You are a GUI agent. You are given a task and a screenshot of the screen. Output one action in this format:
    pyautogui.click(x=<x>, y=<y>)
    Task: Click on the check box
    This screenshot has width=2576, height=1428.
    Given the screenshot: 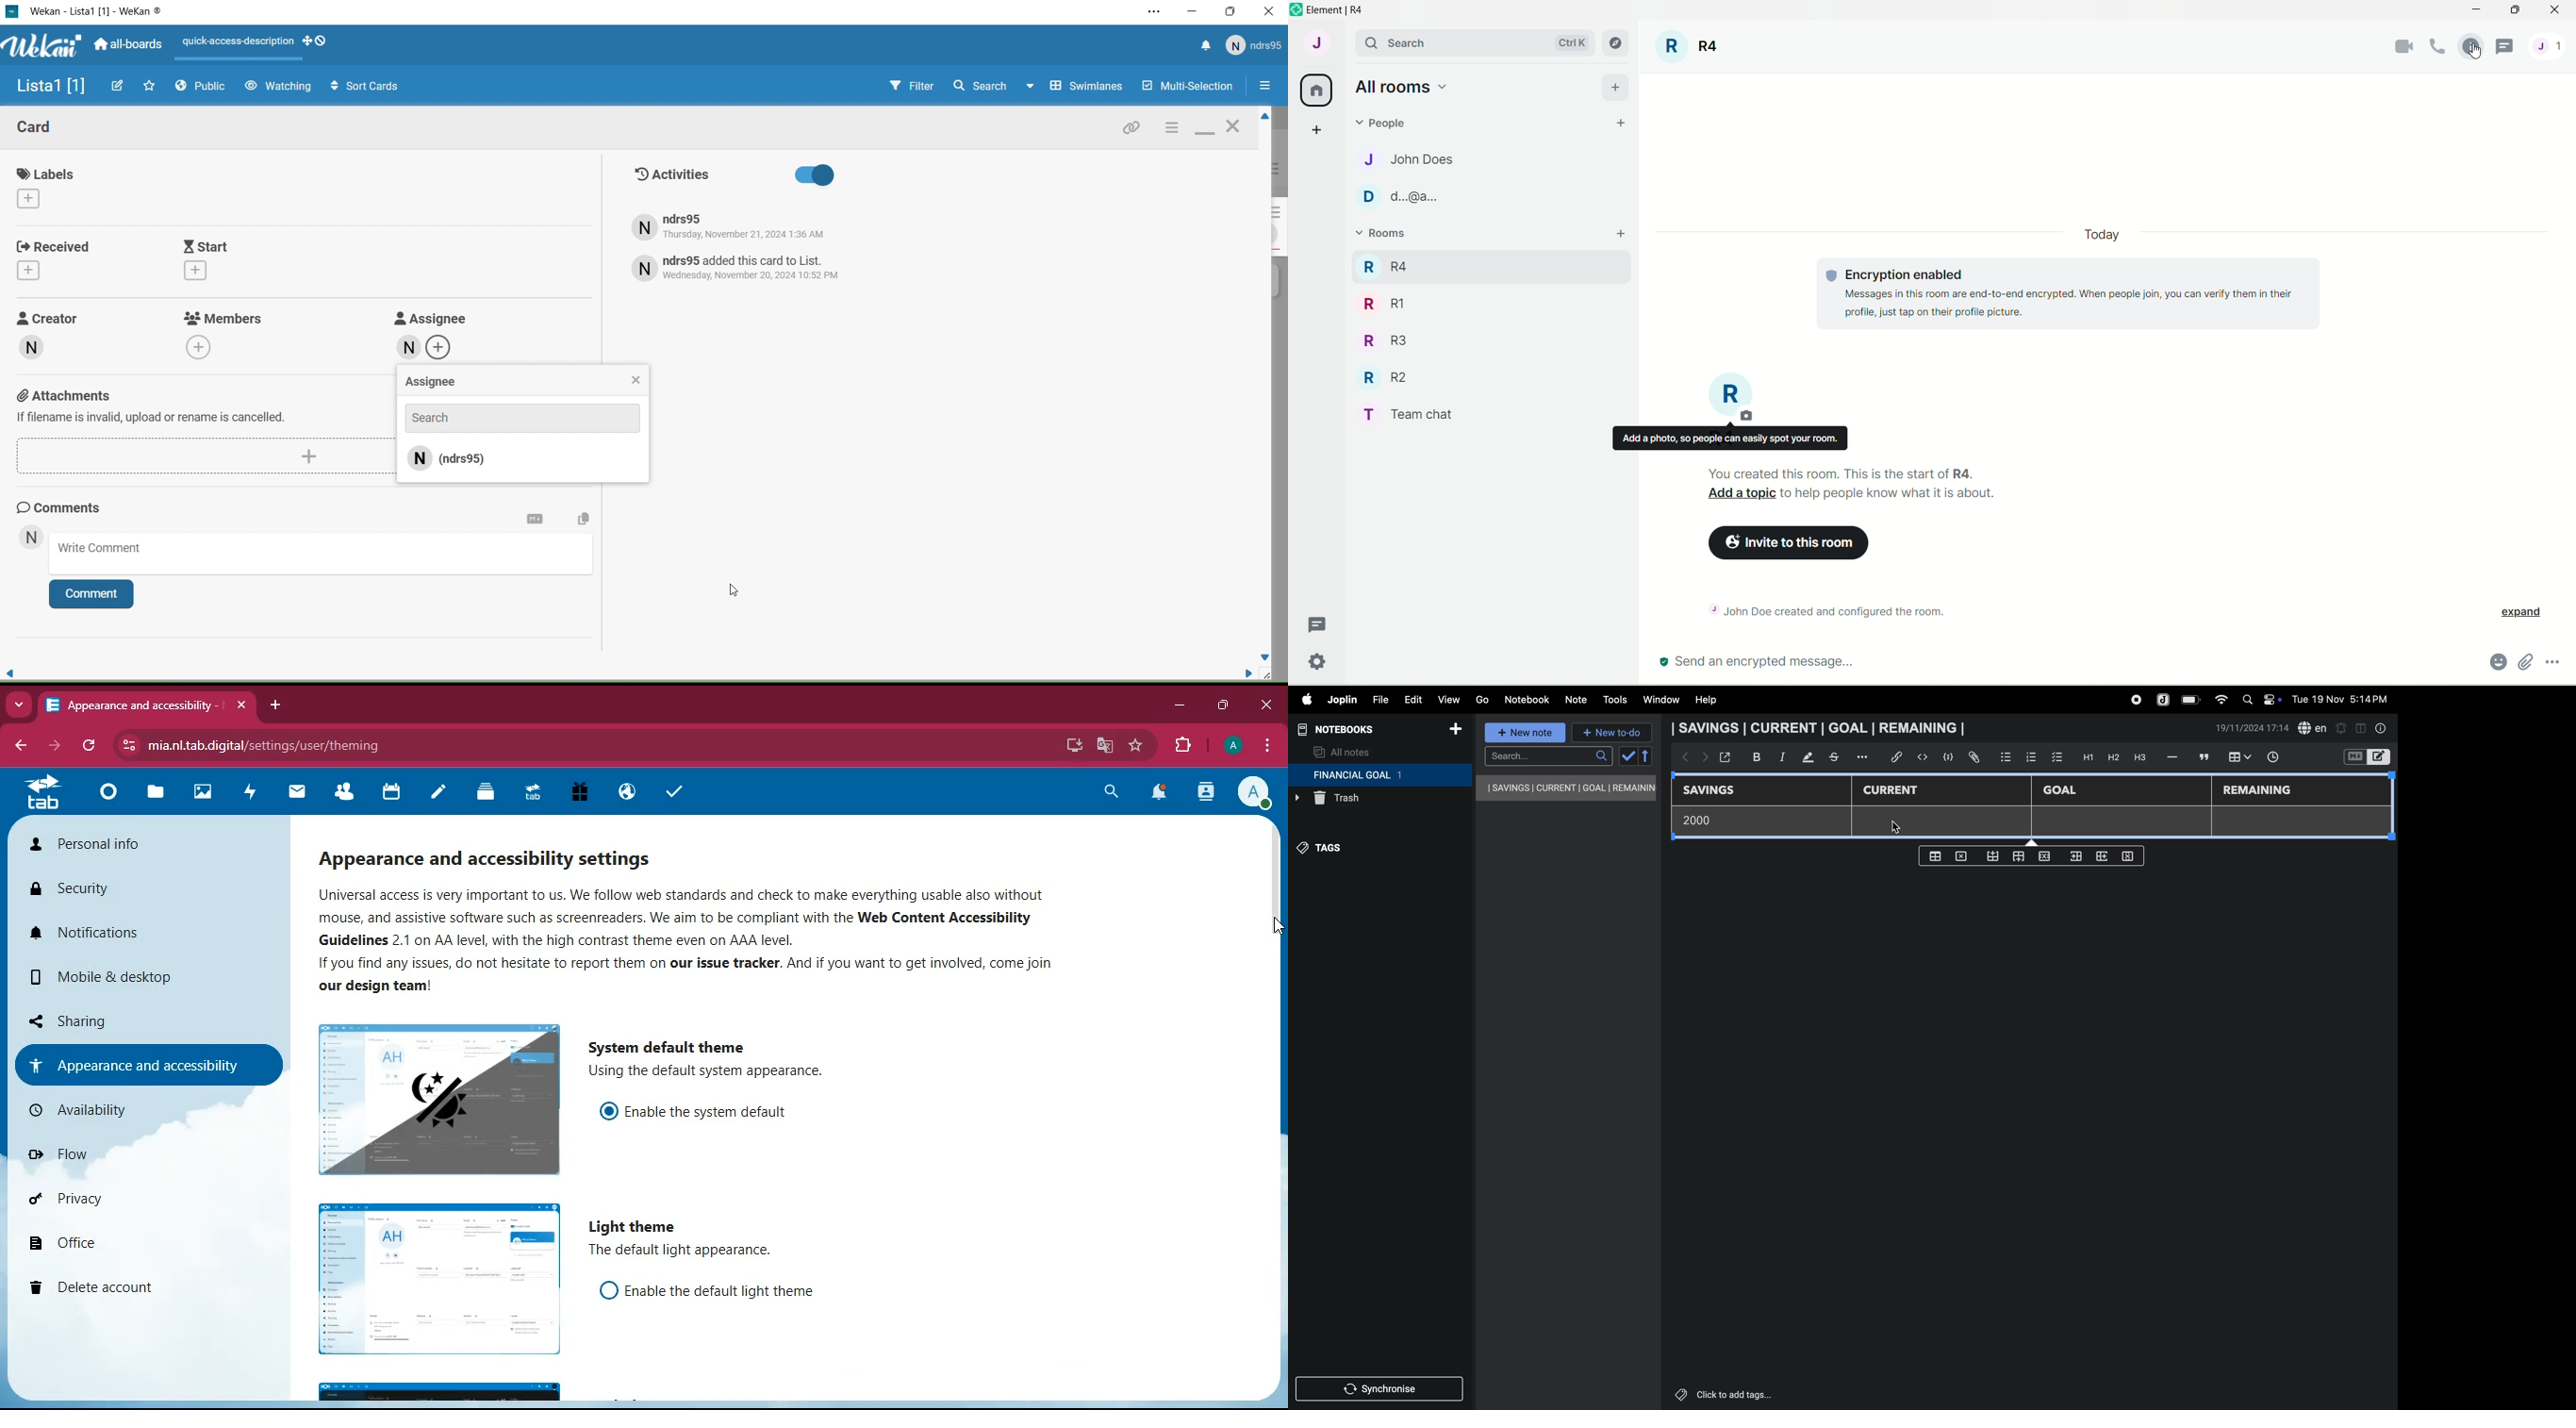 What is the action you would take?
    pyautogui.click(x=2058, y=758)
    